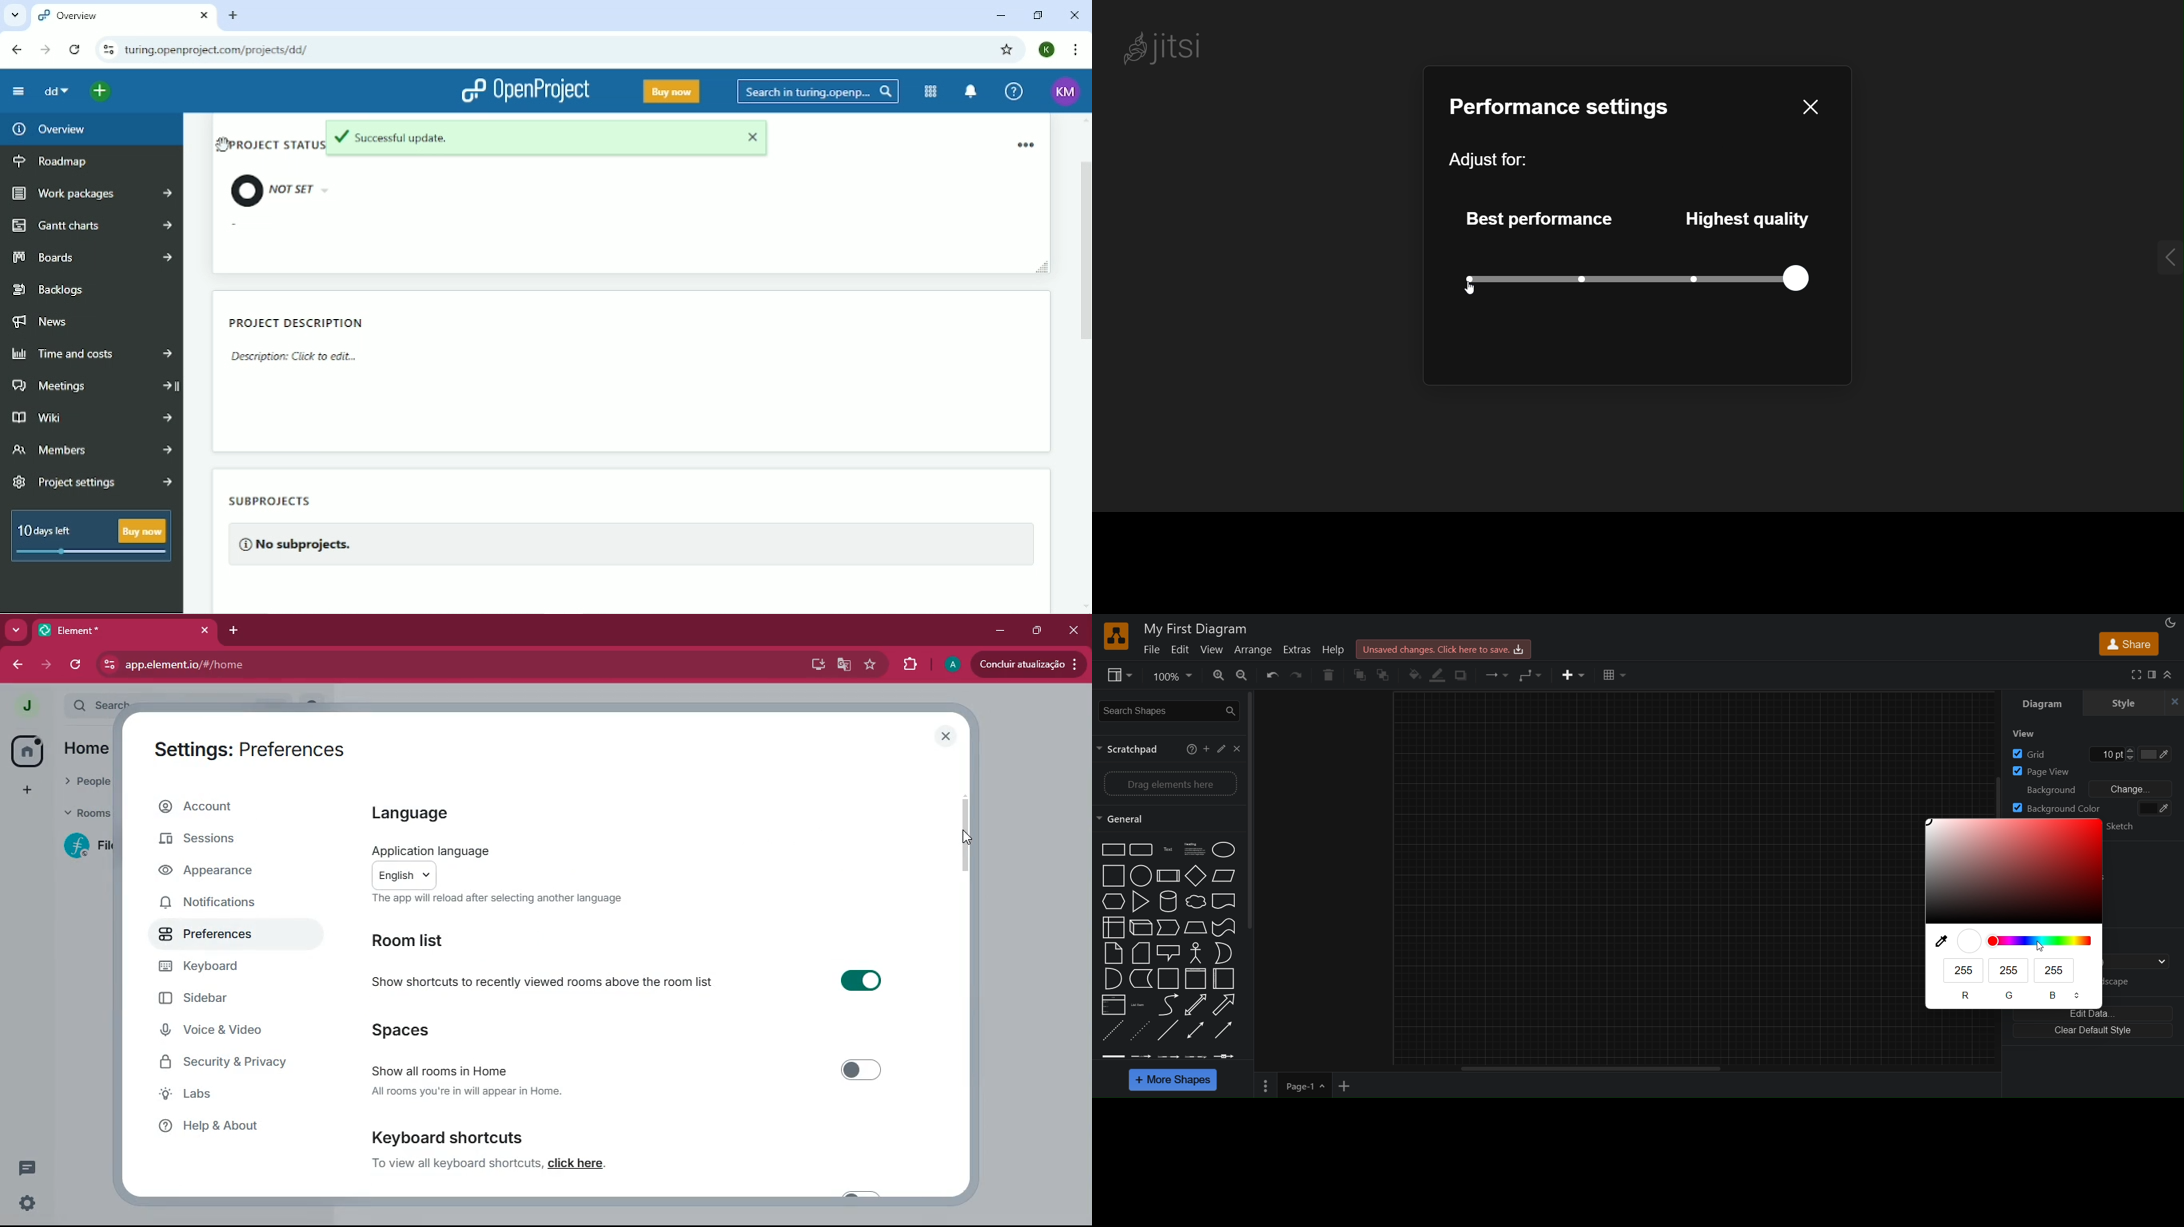 The image size is (2184, 1232). Describe the element at coordinates (2126, 703) in the screenshot. I see `style` at that location.